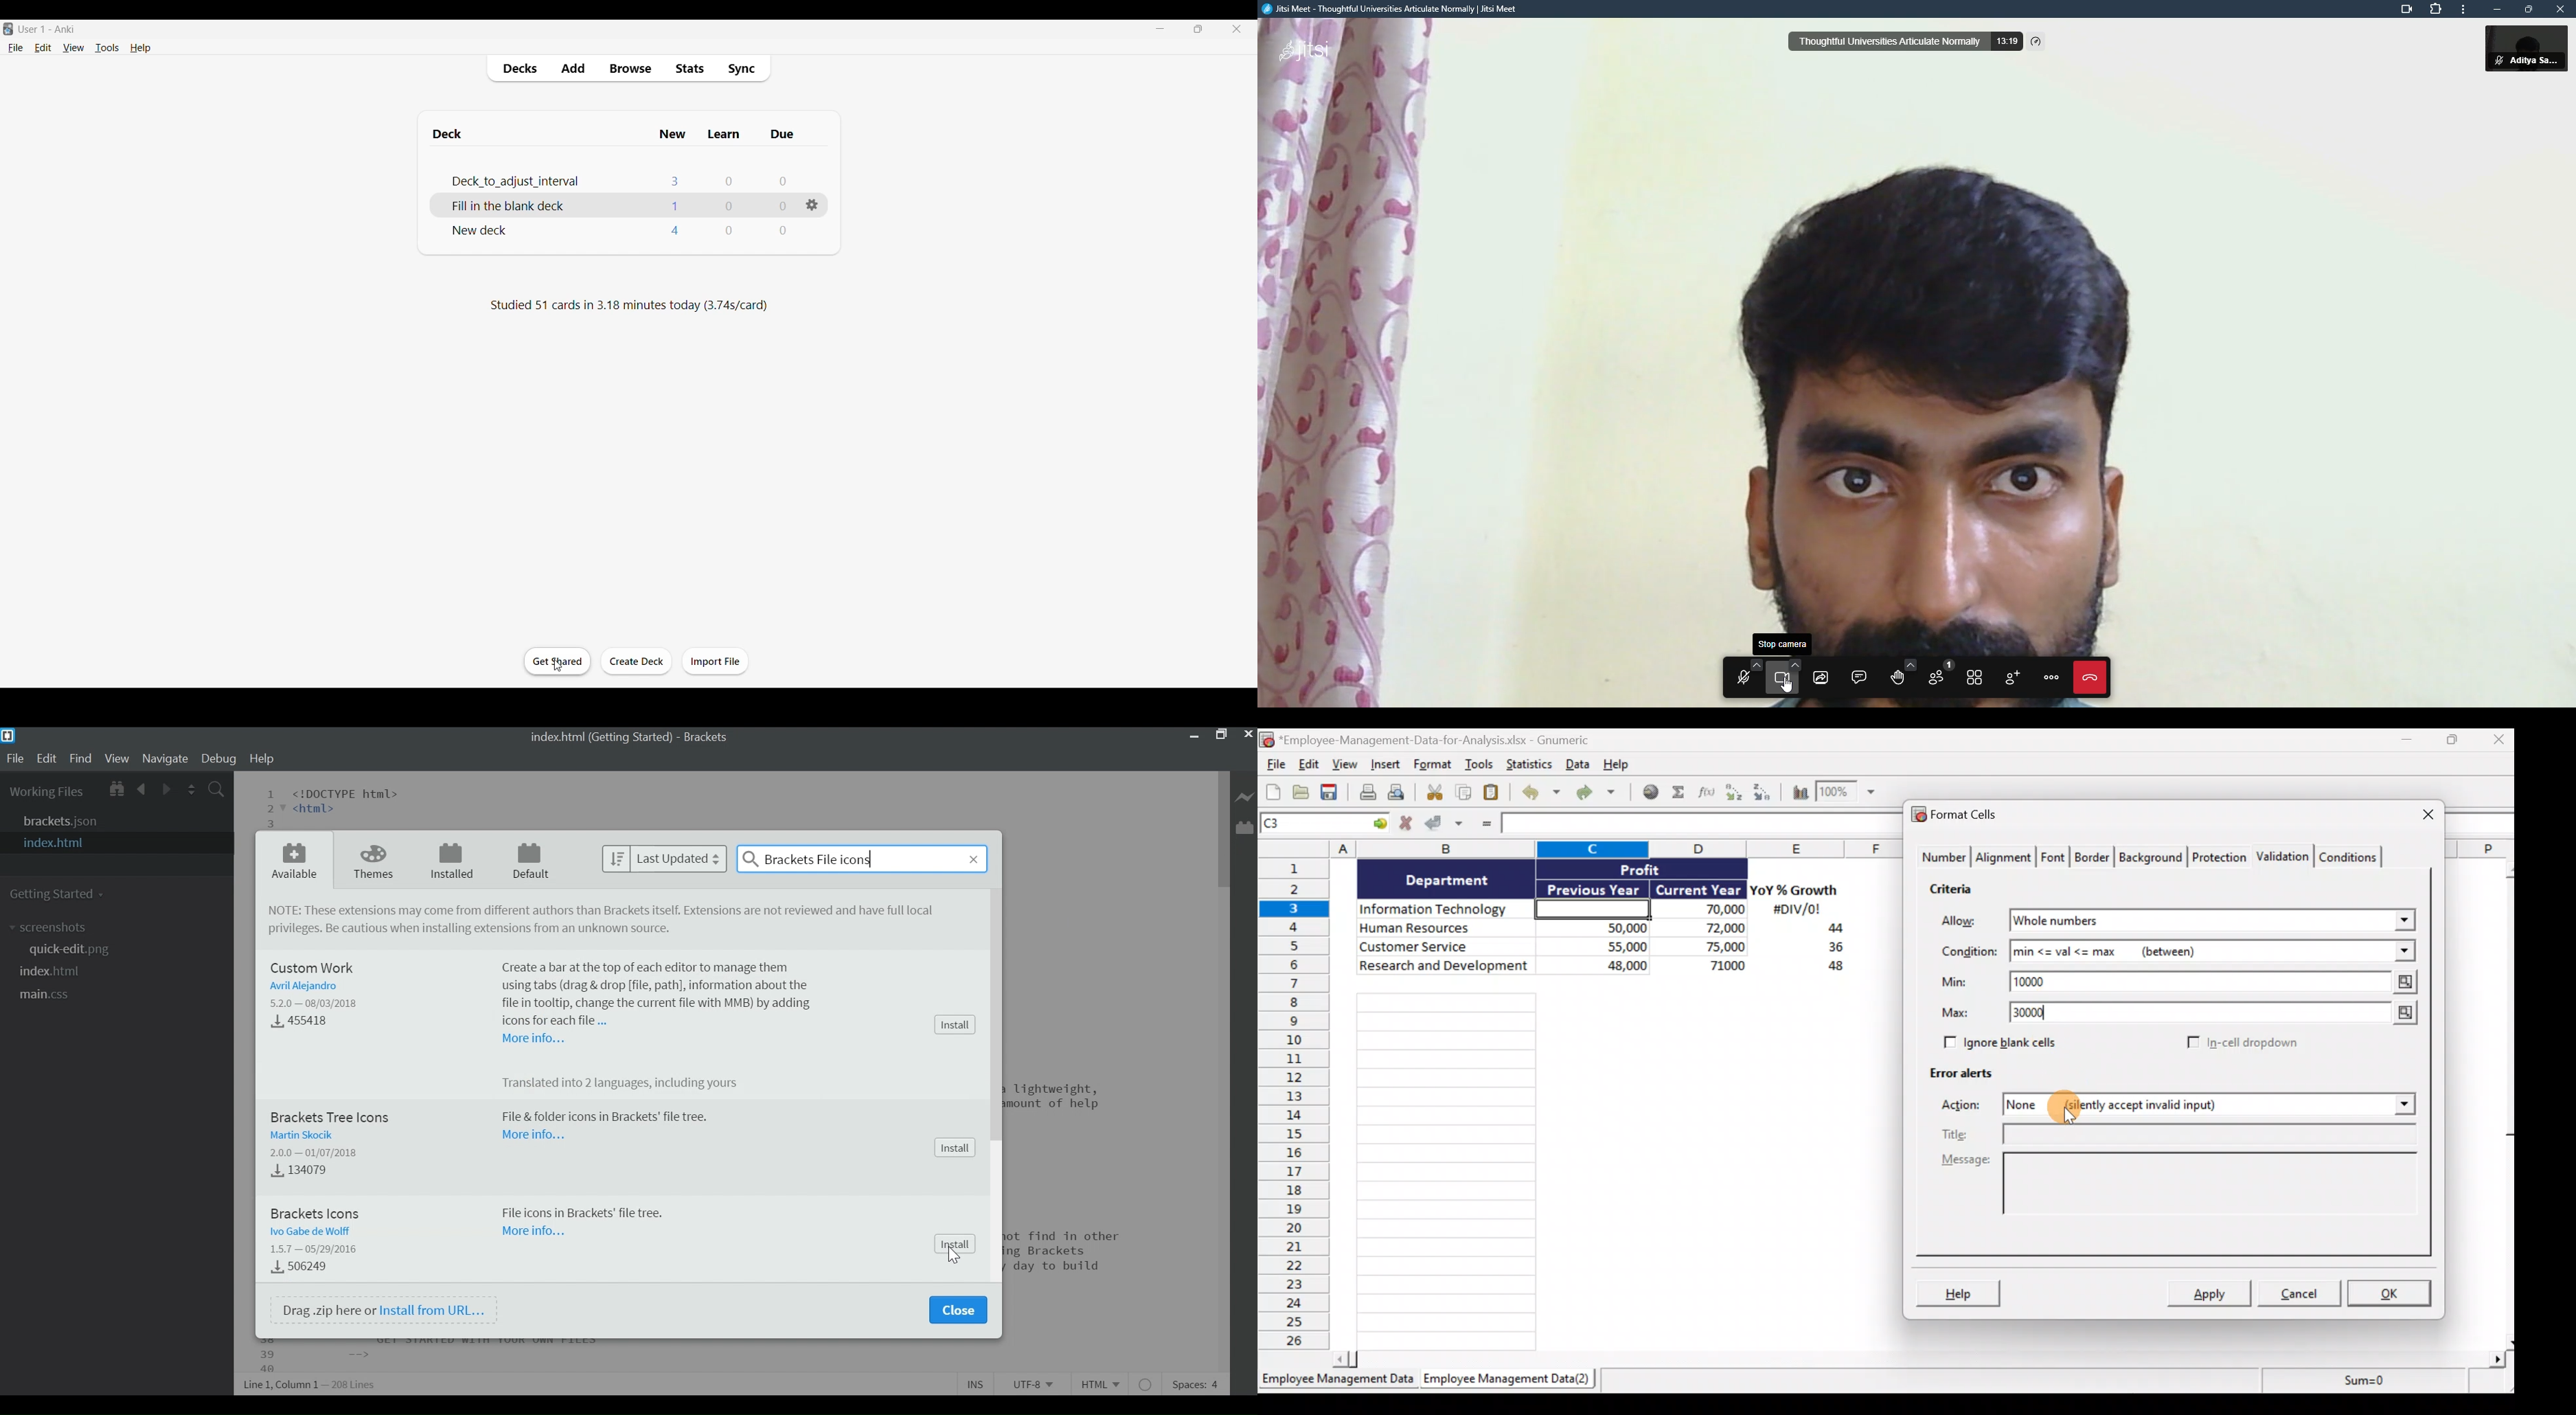  What do you see at coordinates (9, 29) in the screenshot?
I see `Software logo` at bounding box center [9, 29].